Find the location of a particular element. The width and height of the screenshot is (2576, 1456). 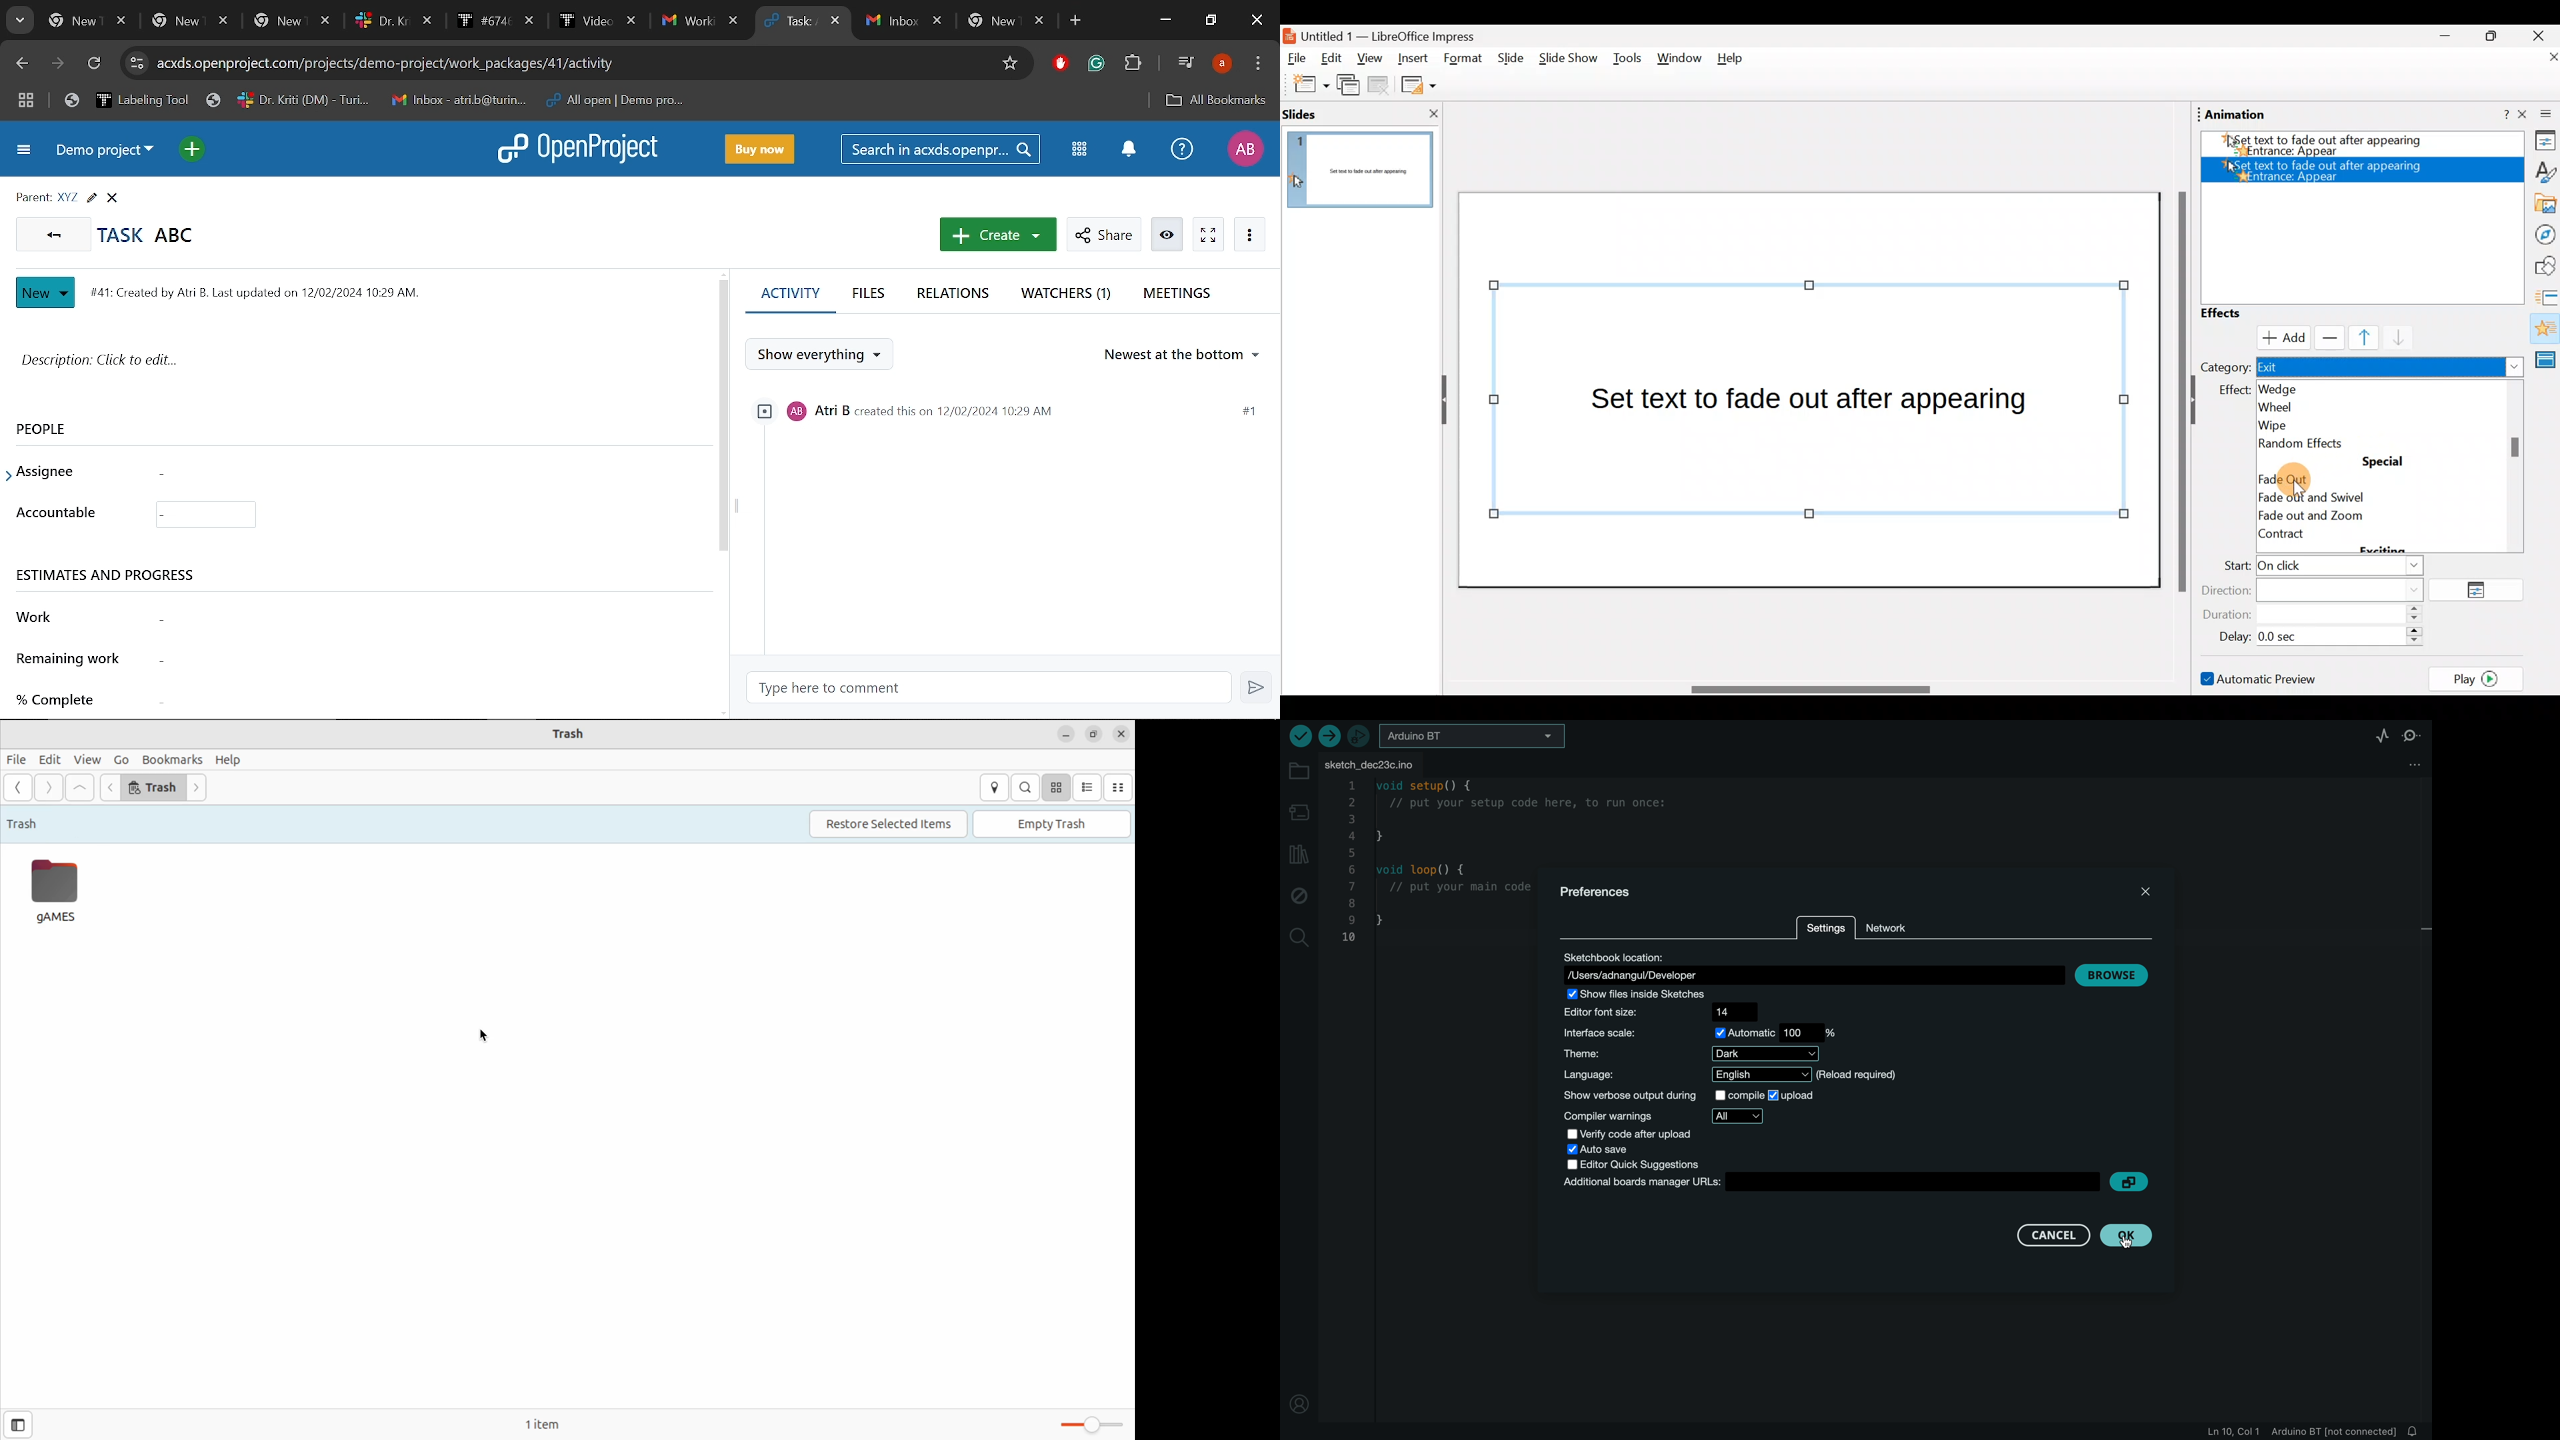

Play is located at coordinates (2480, 678).